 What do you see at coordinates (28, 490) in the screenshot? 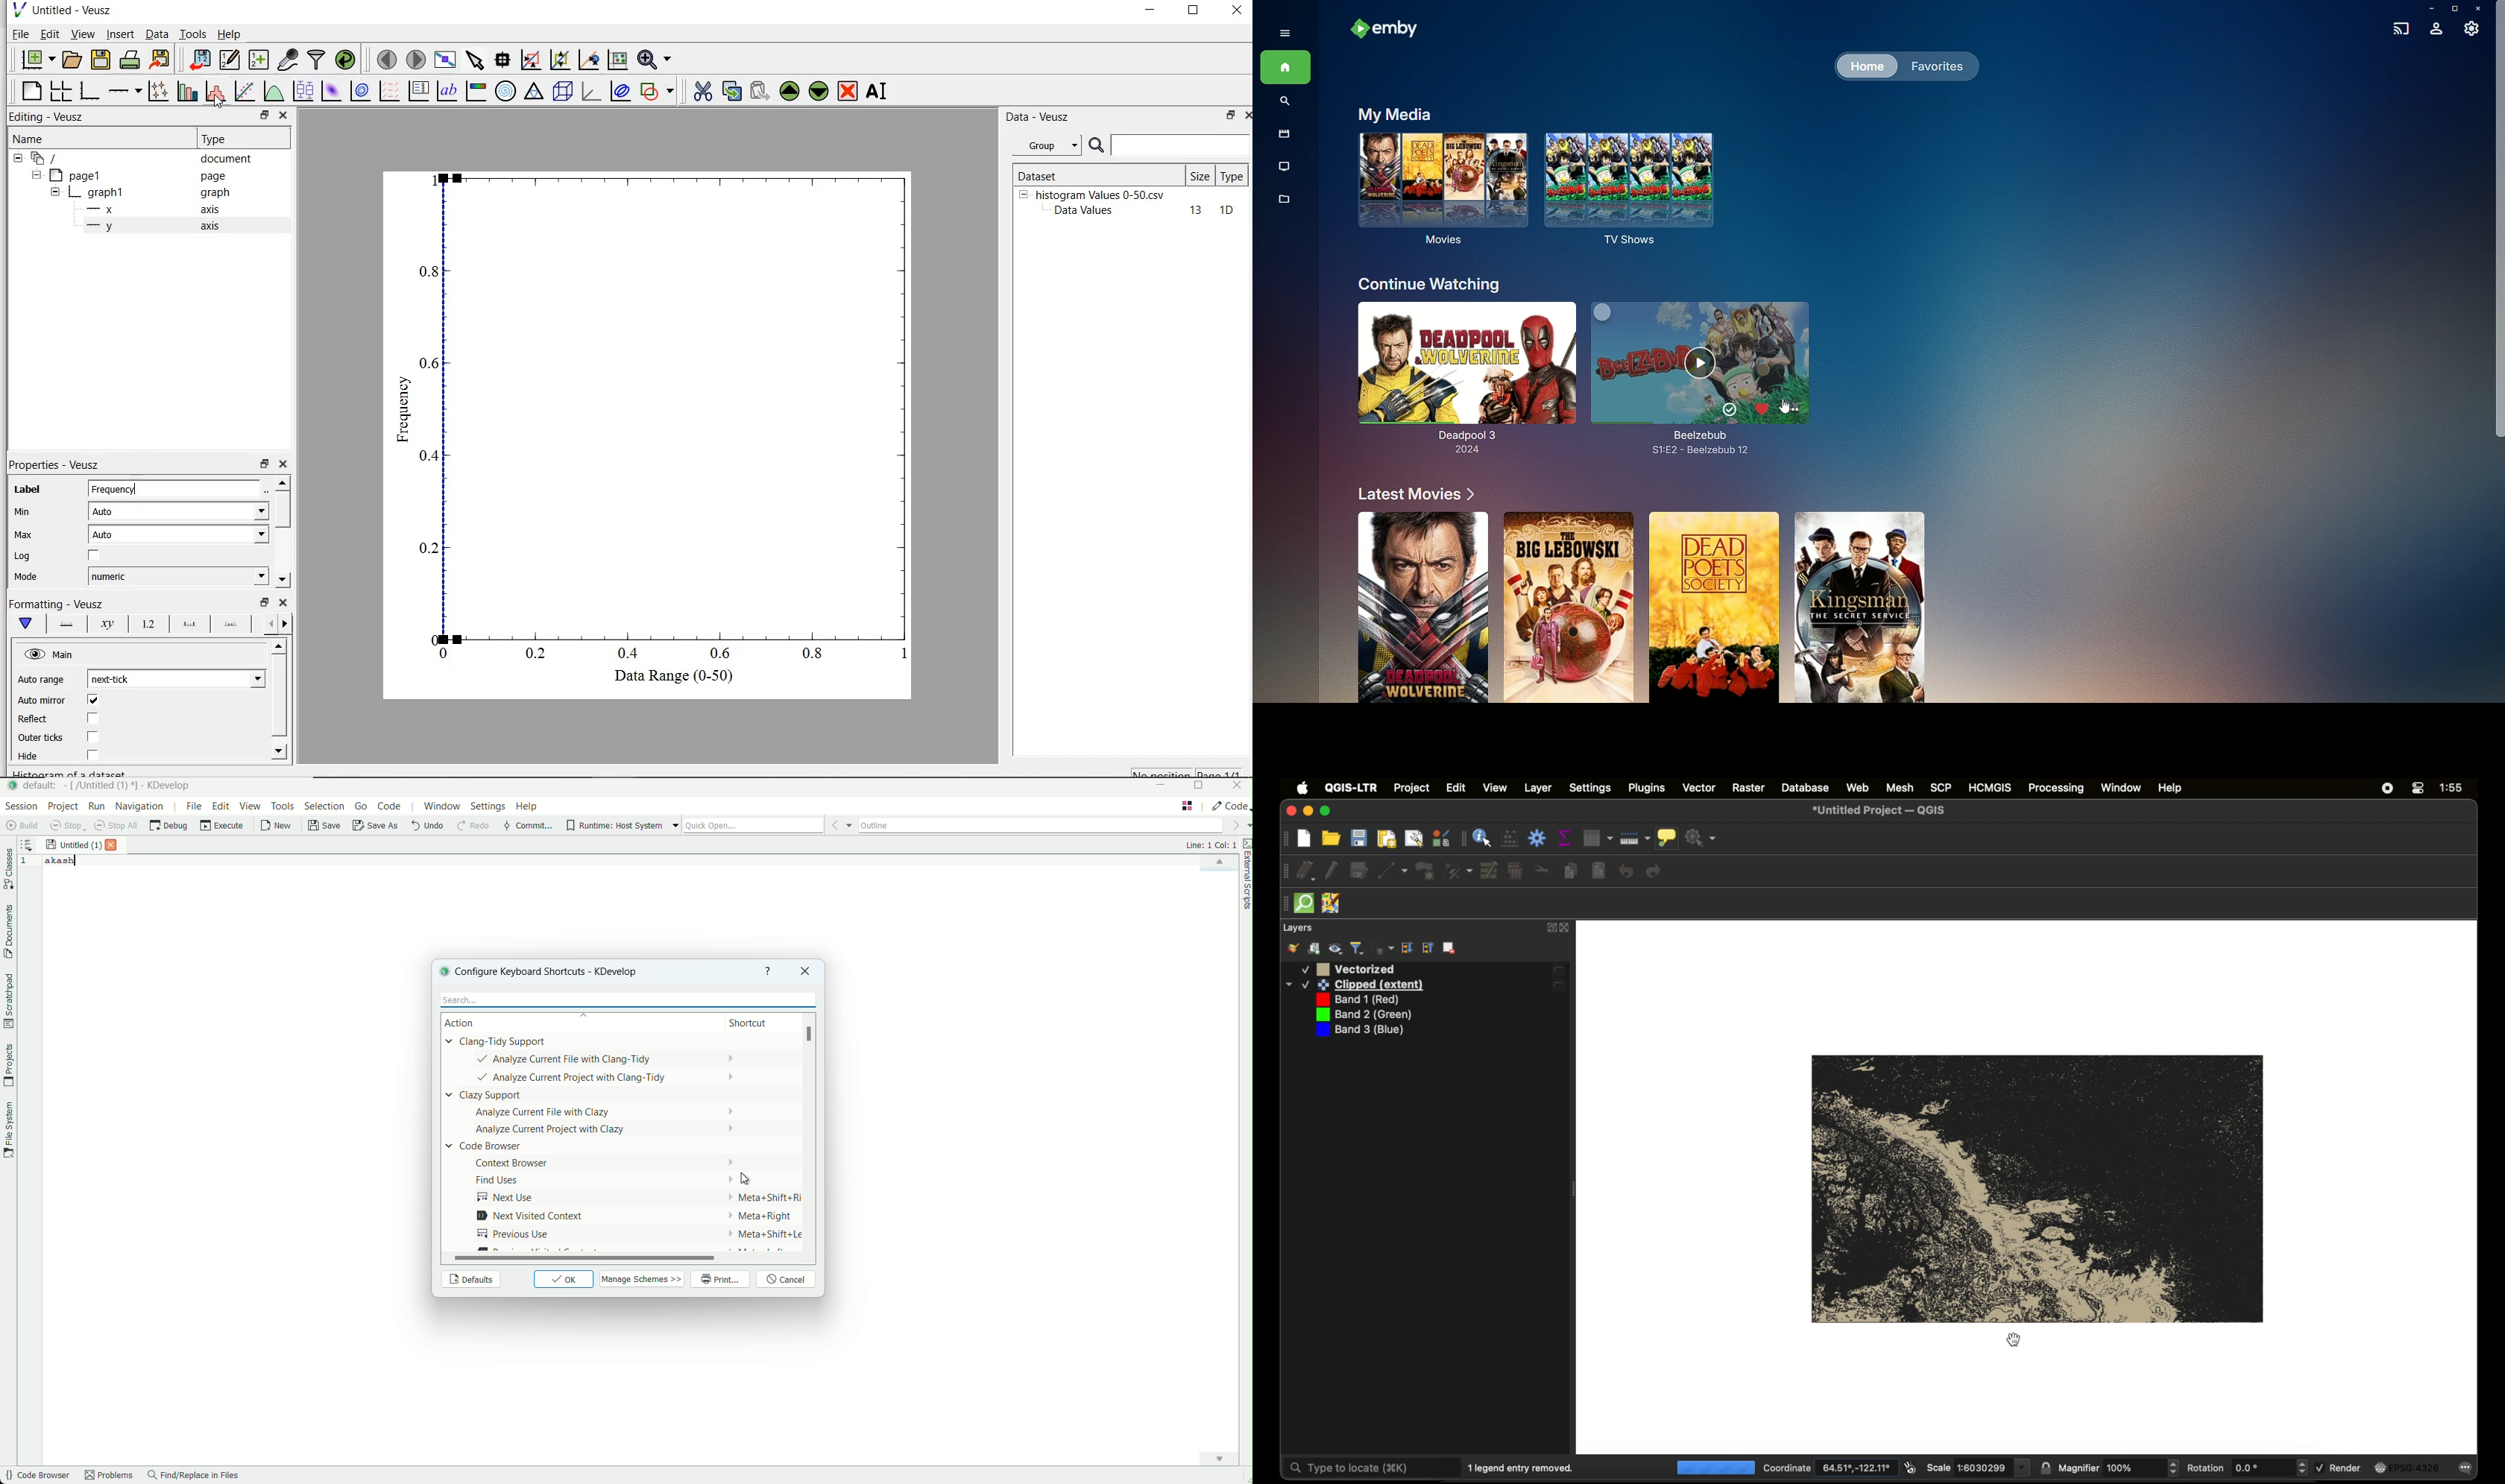
I see `label` at bounding box center [28, 490].